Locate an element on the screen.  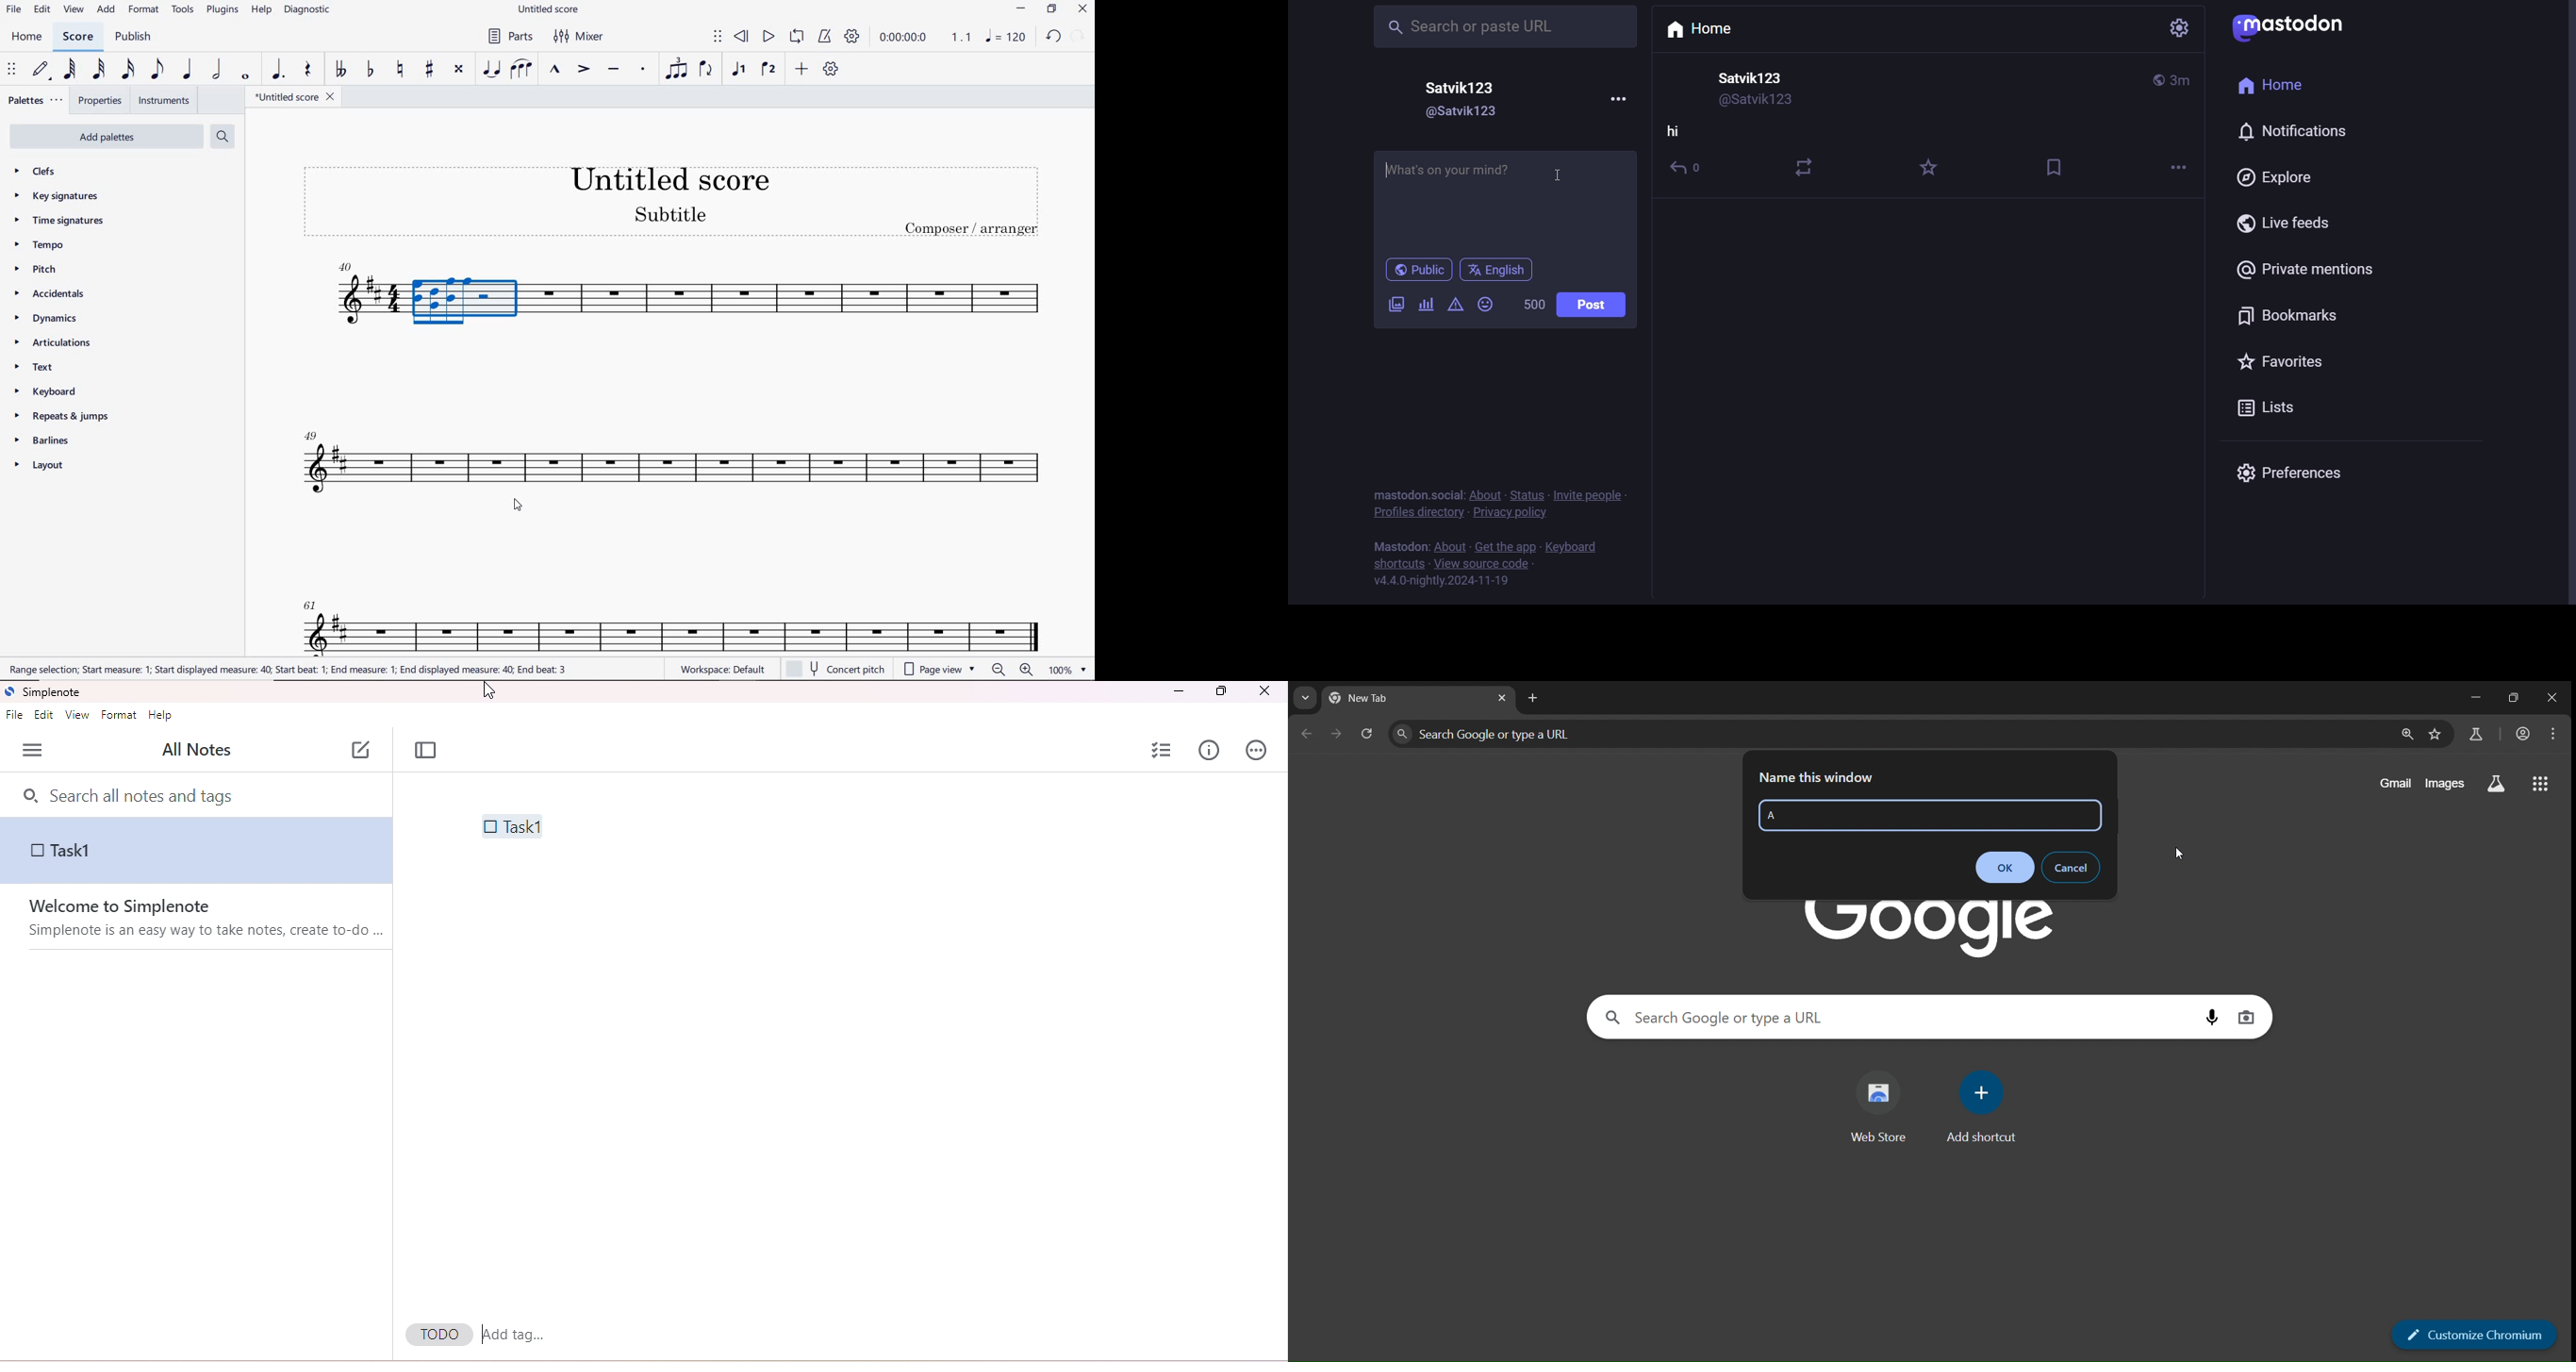
about is located at coordinates (1484, 496).